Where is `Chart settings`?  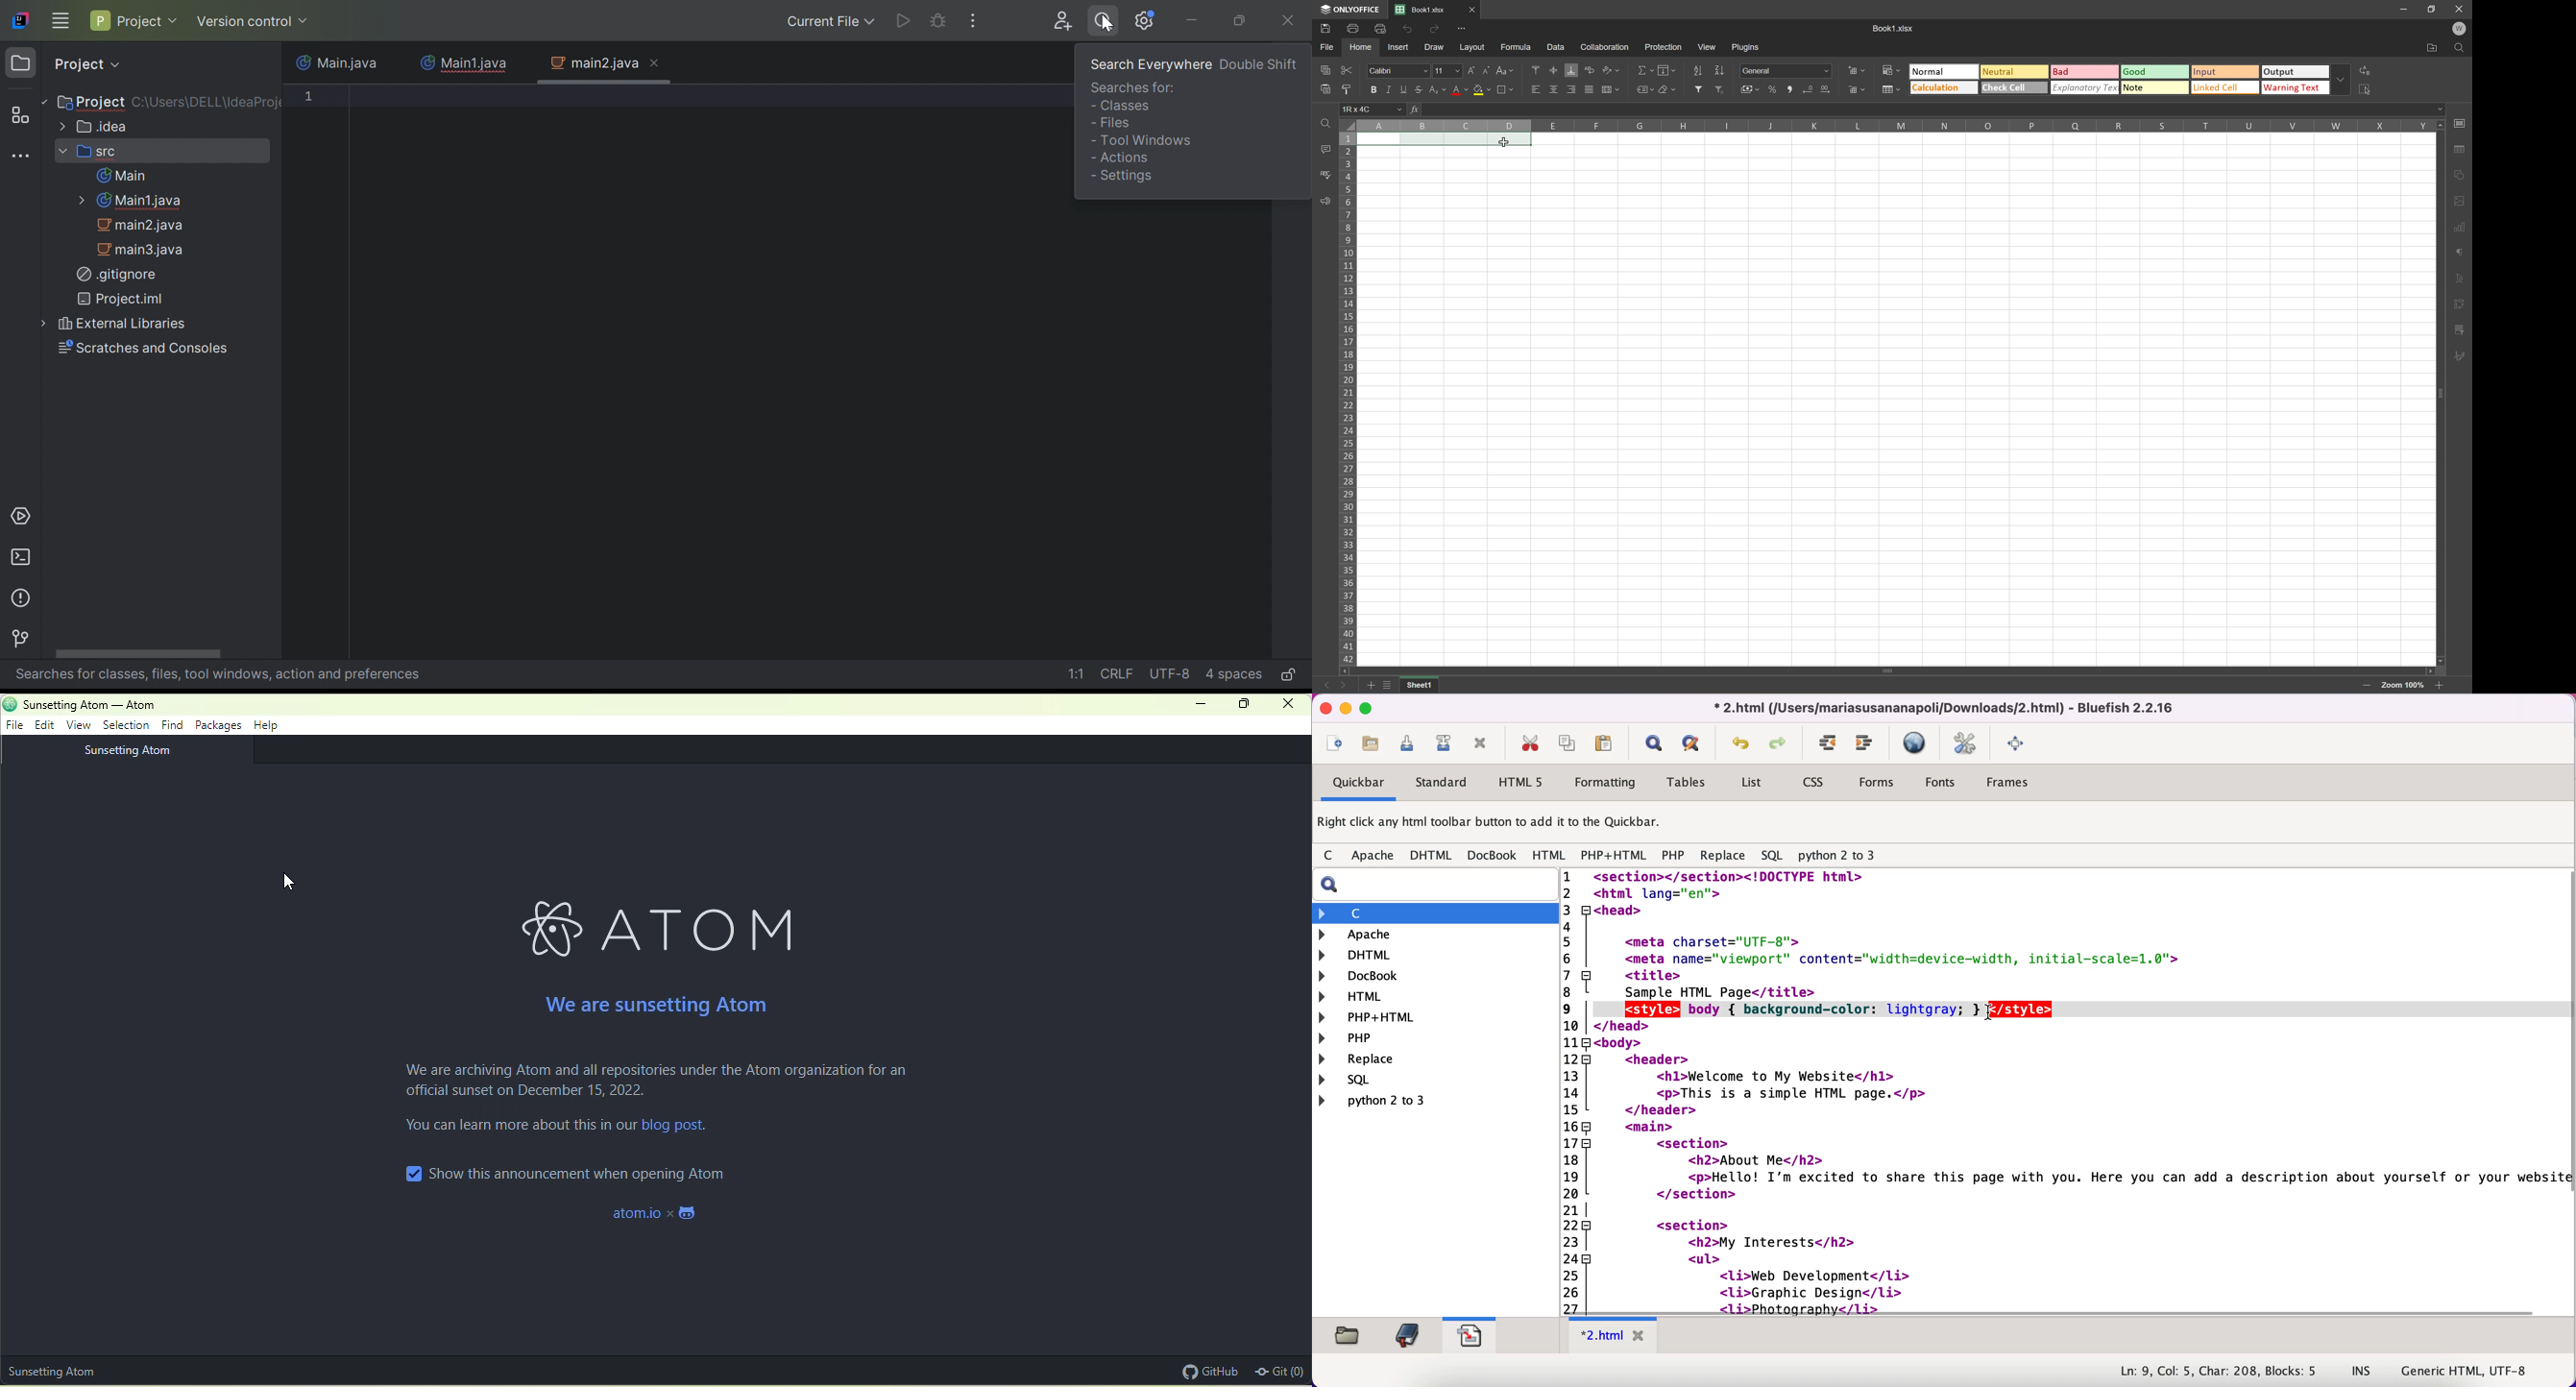
Chart settings is located at coordinates (2458, 227).